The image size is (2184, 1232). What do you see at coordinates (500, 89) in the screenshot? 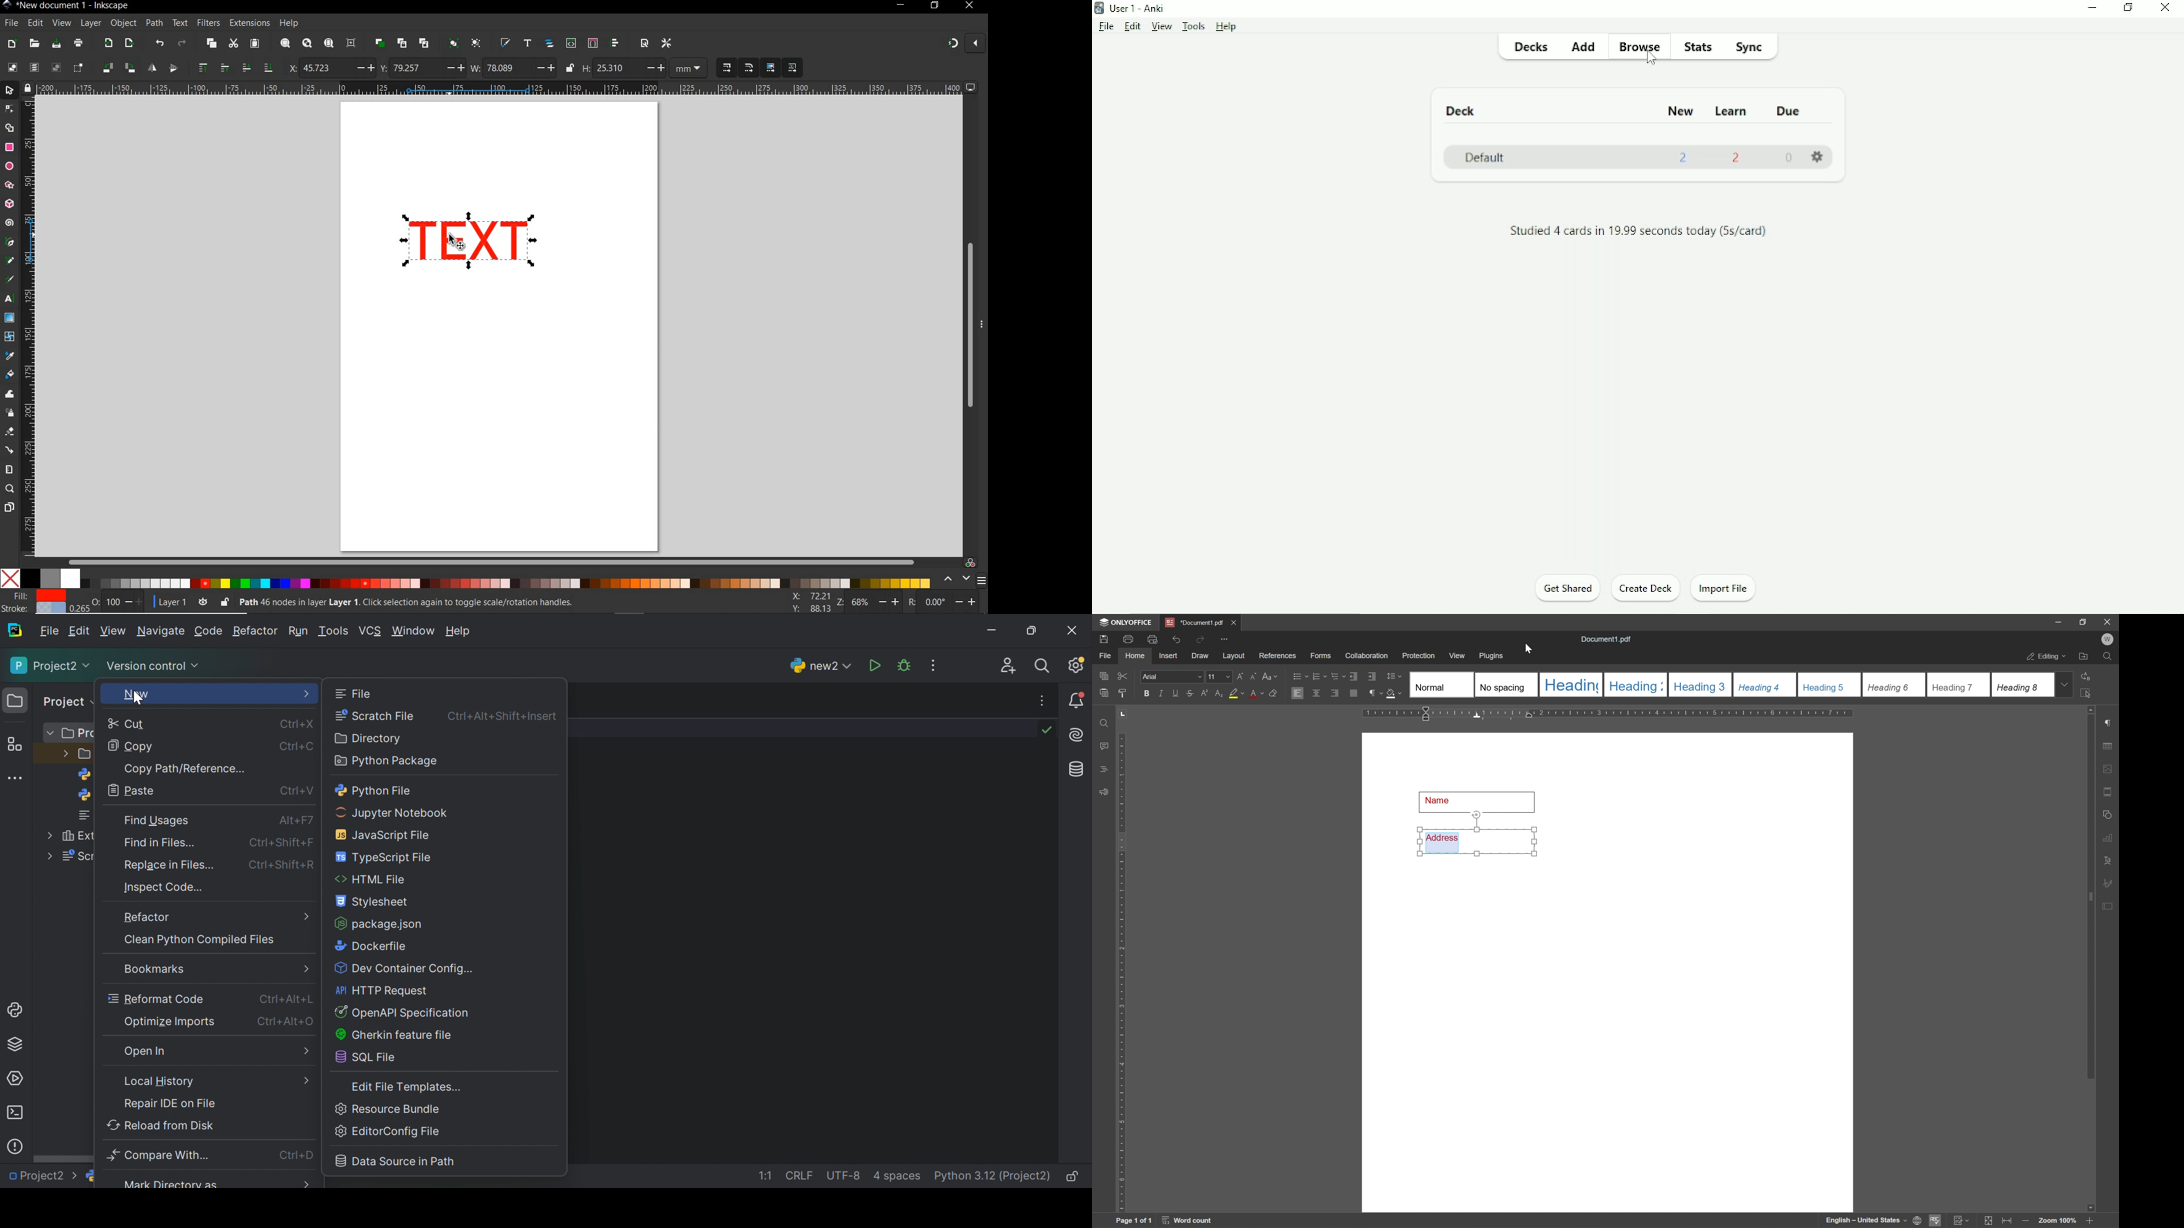
I see `RULER` at bounding box center [500, 89].